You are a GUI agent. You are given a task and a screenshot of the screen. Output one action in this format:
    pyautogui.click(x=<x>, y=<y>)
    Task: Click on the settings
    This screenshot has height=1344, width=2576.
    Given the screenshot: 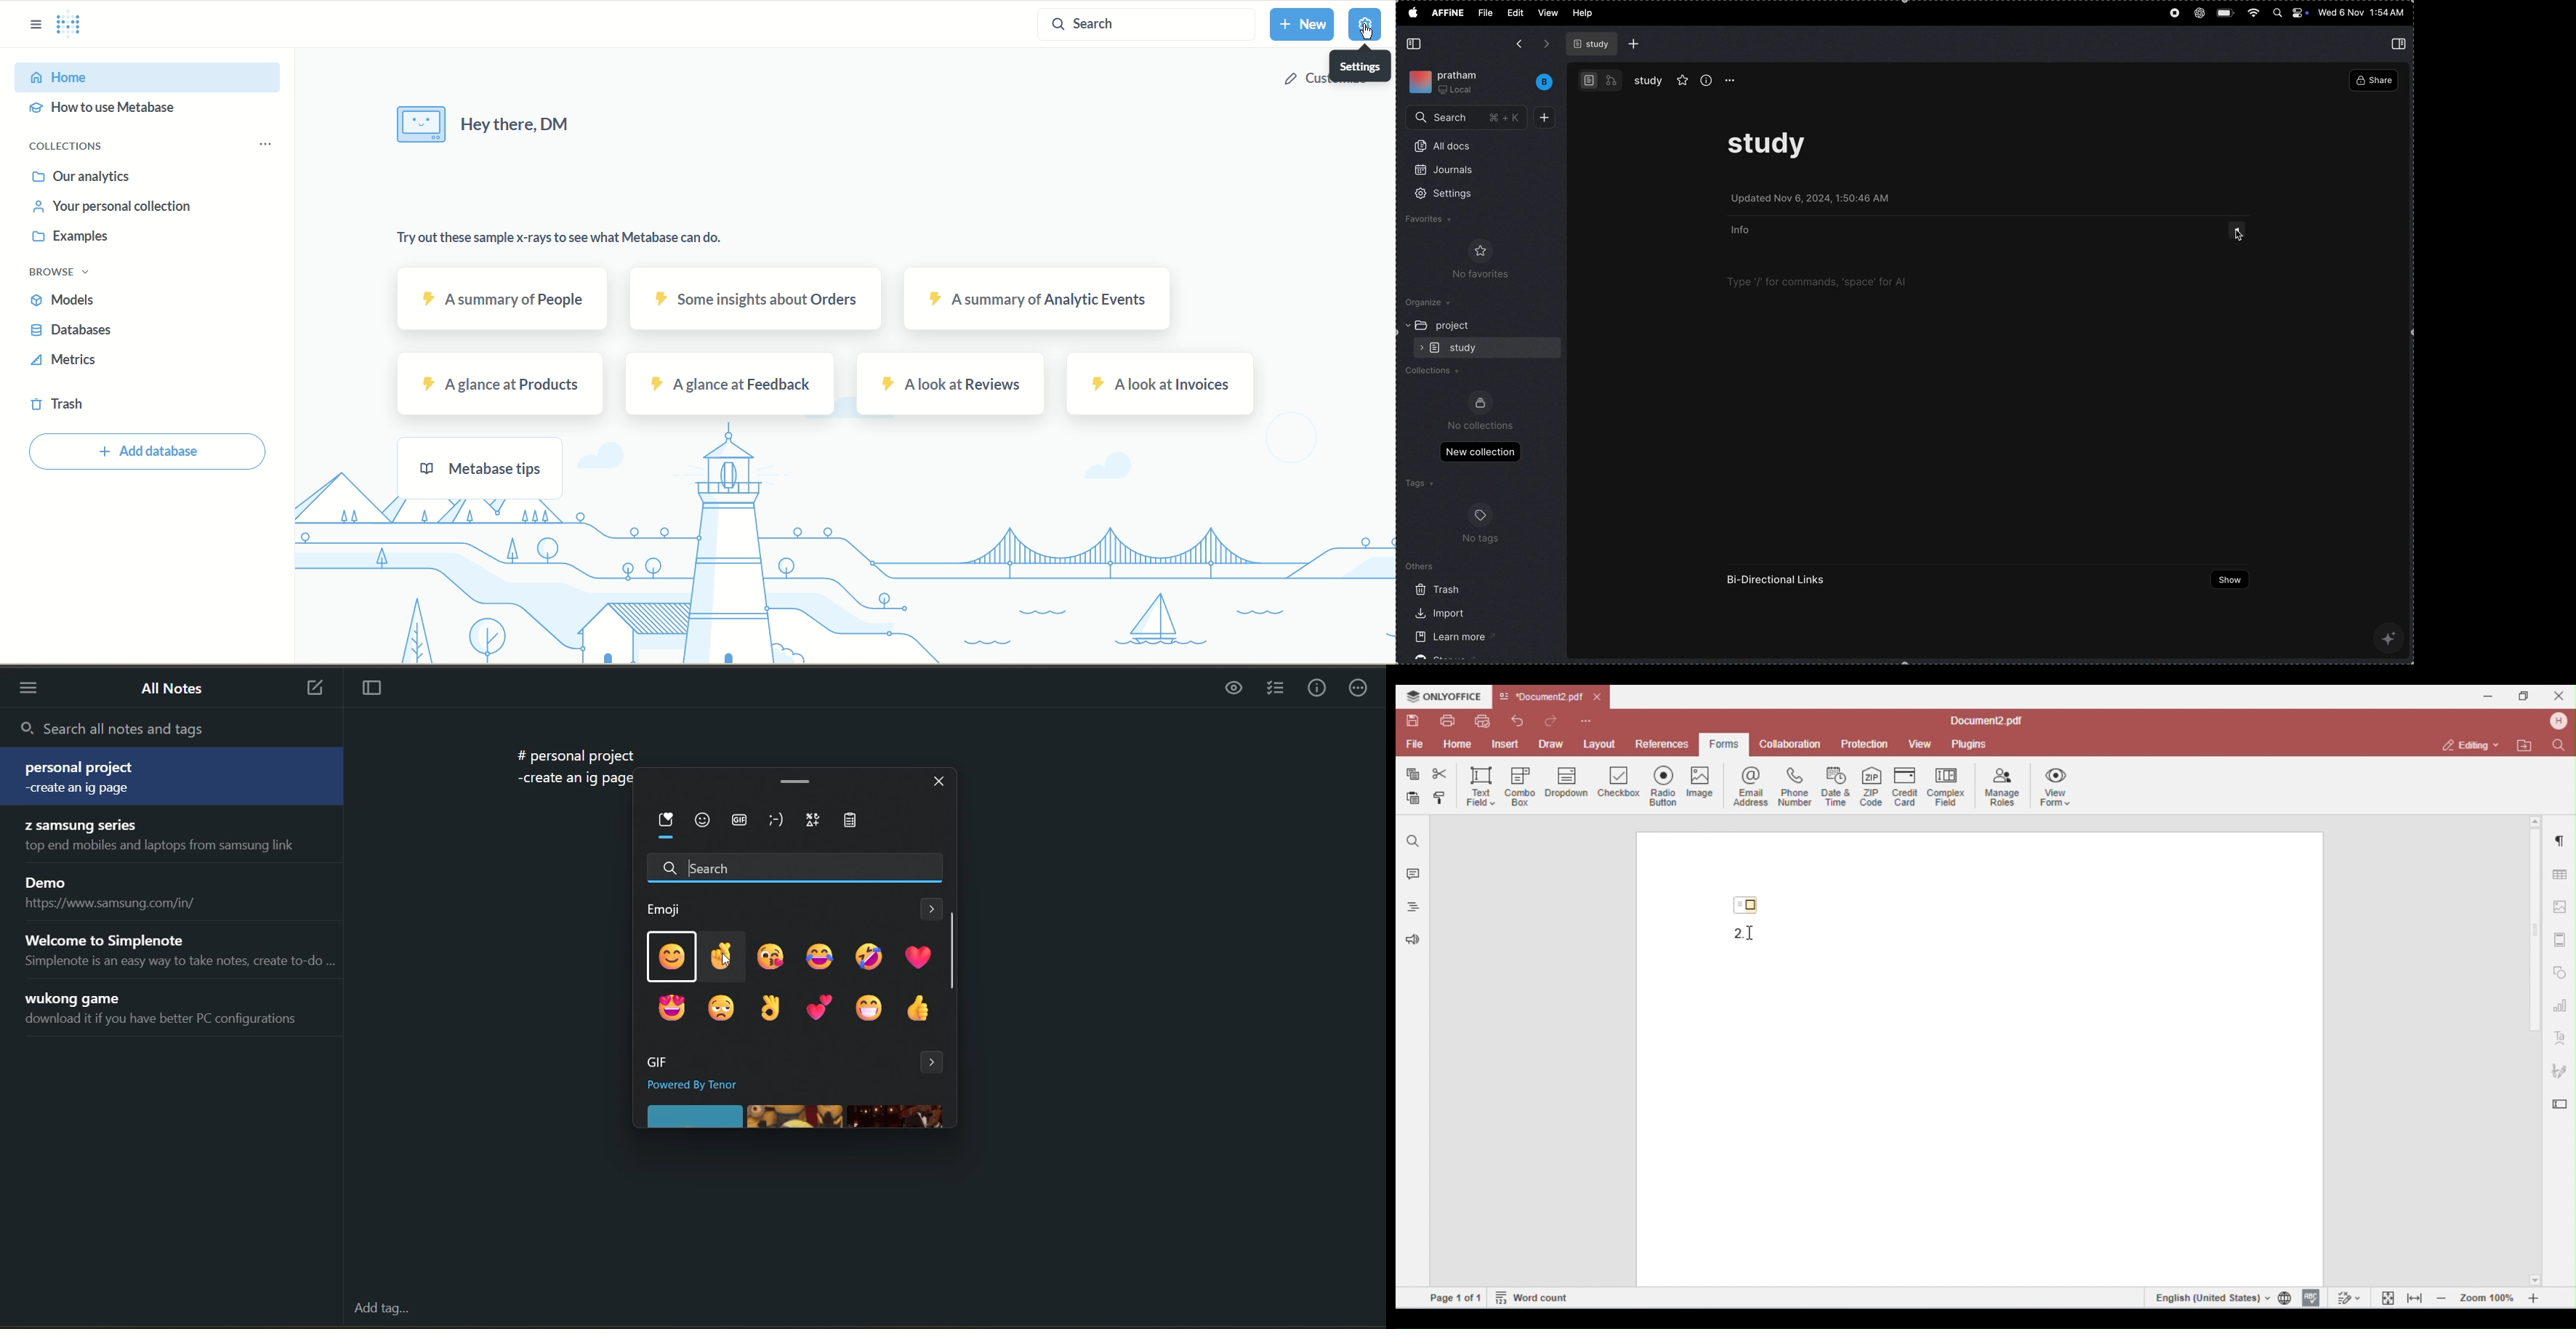 What is the action you would take?
    pyautogui.click(x=1455, y=194)
    